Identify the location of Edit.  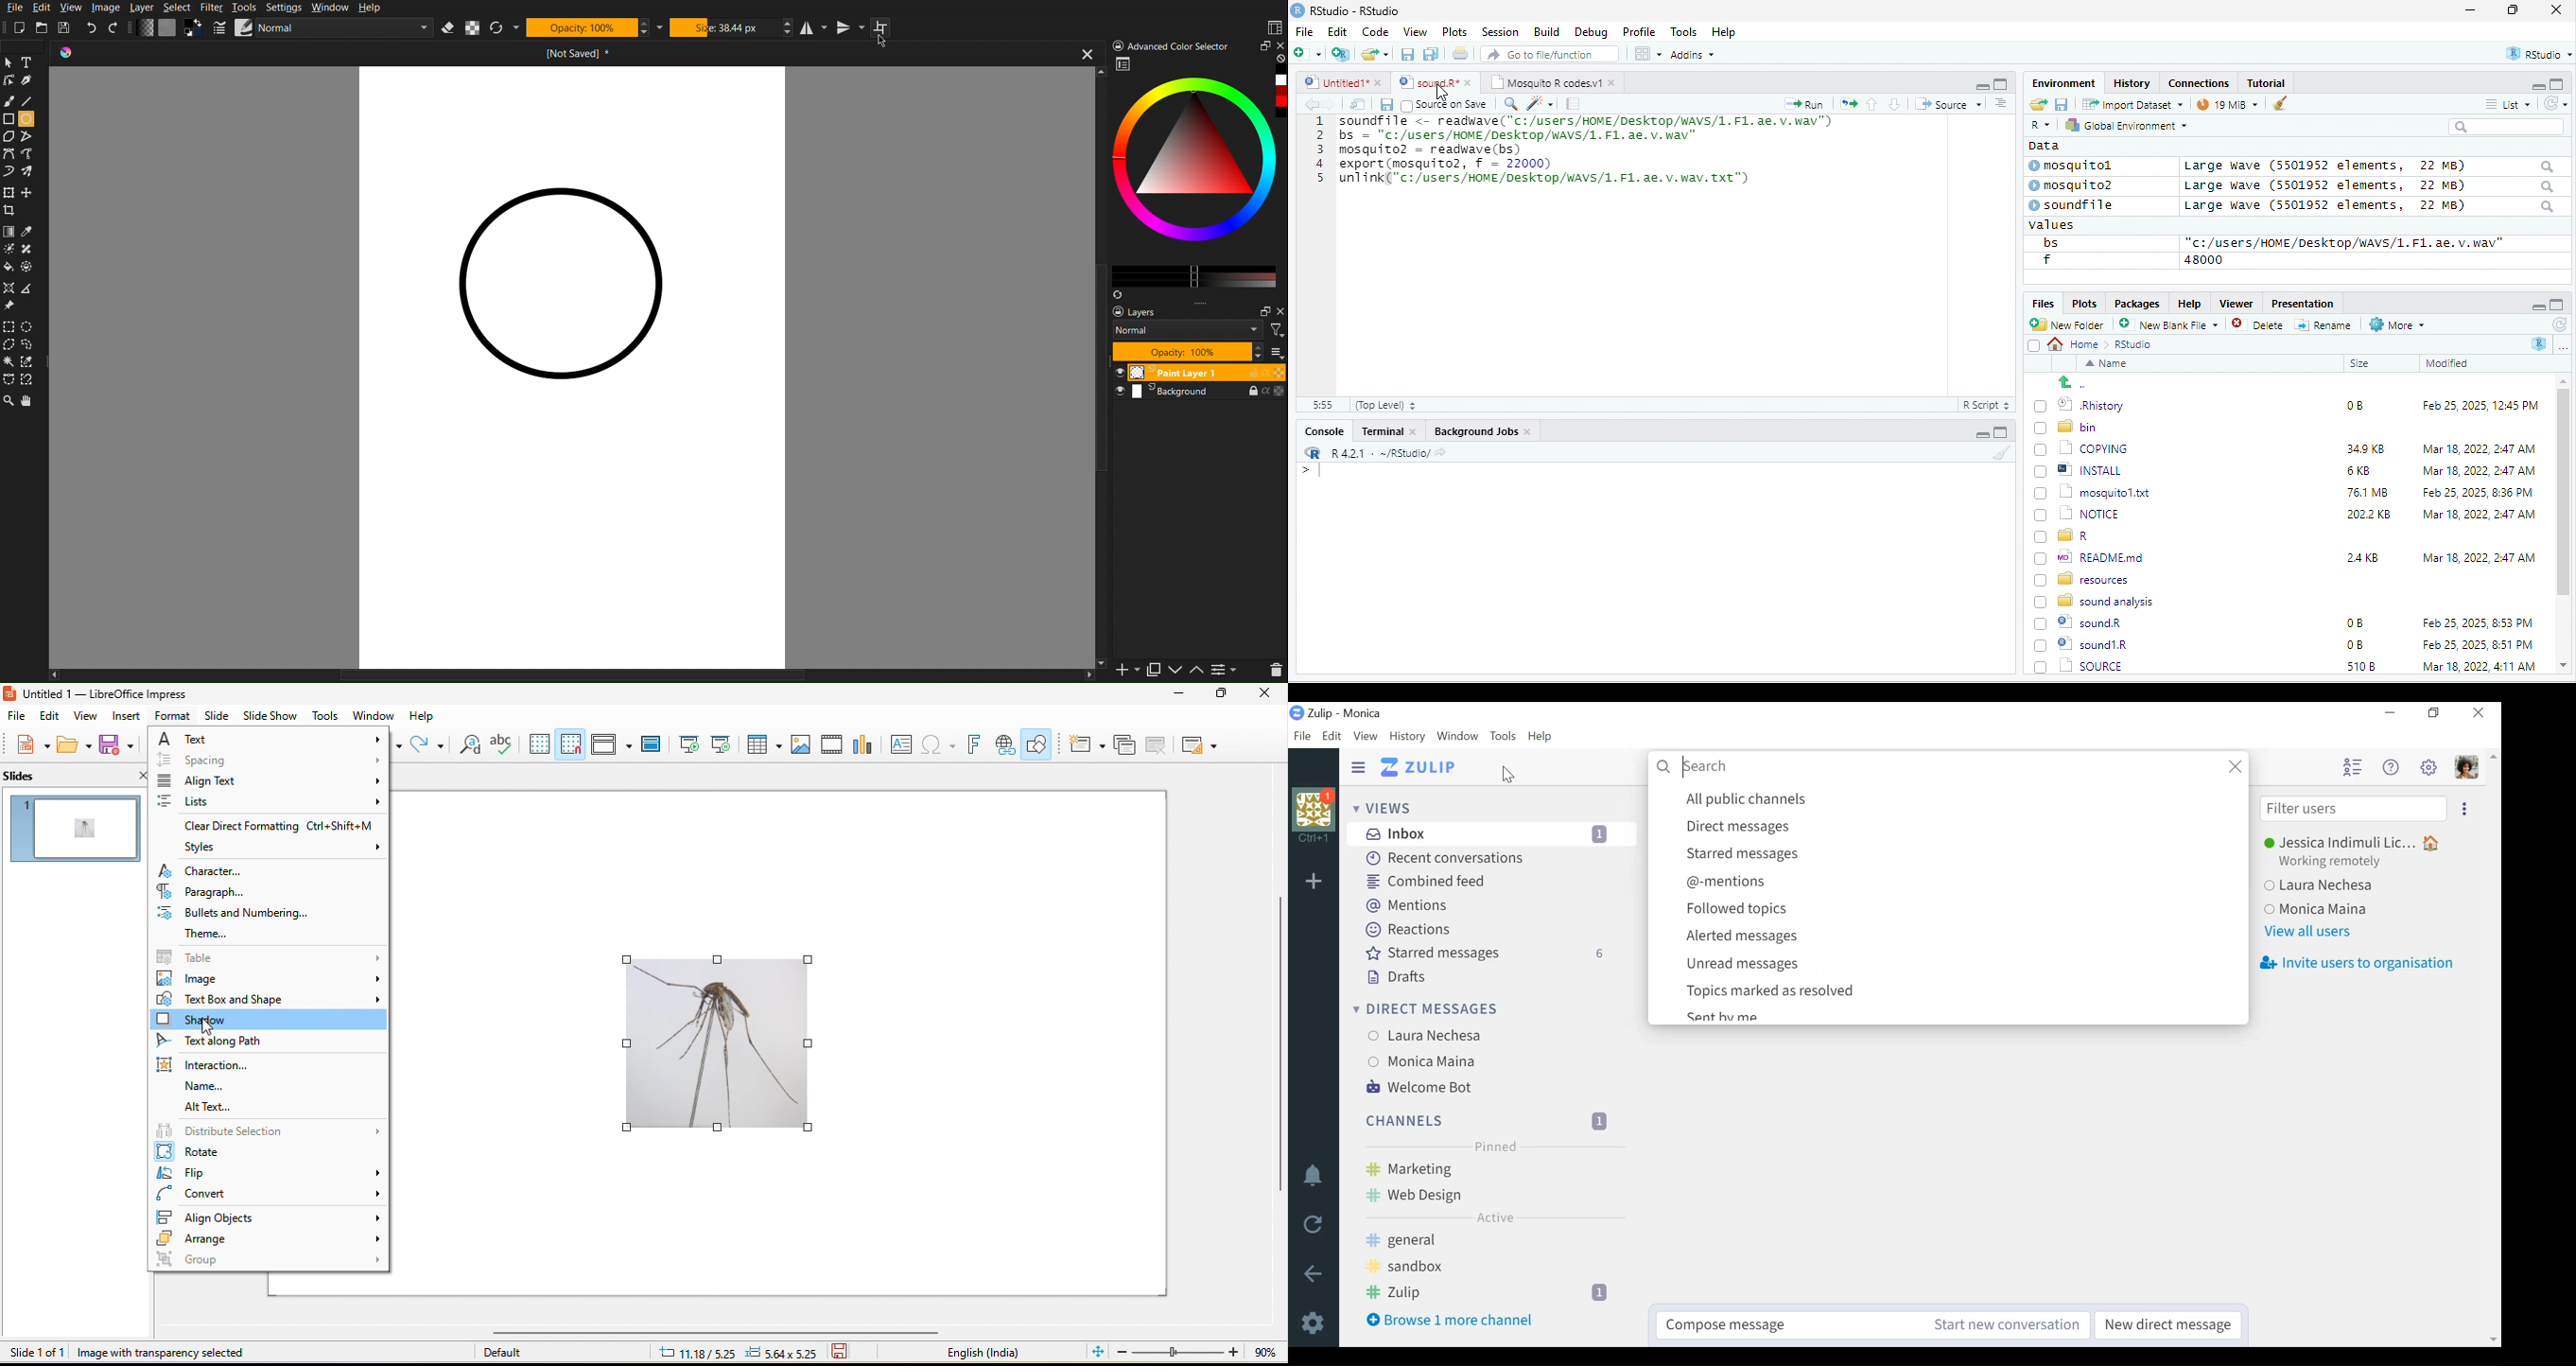
(1333, 737).